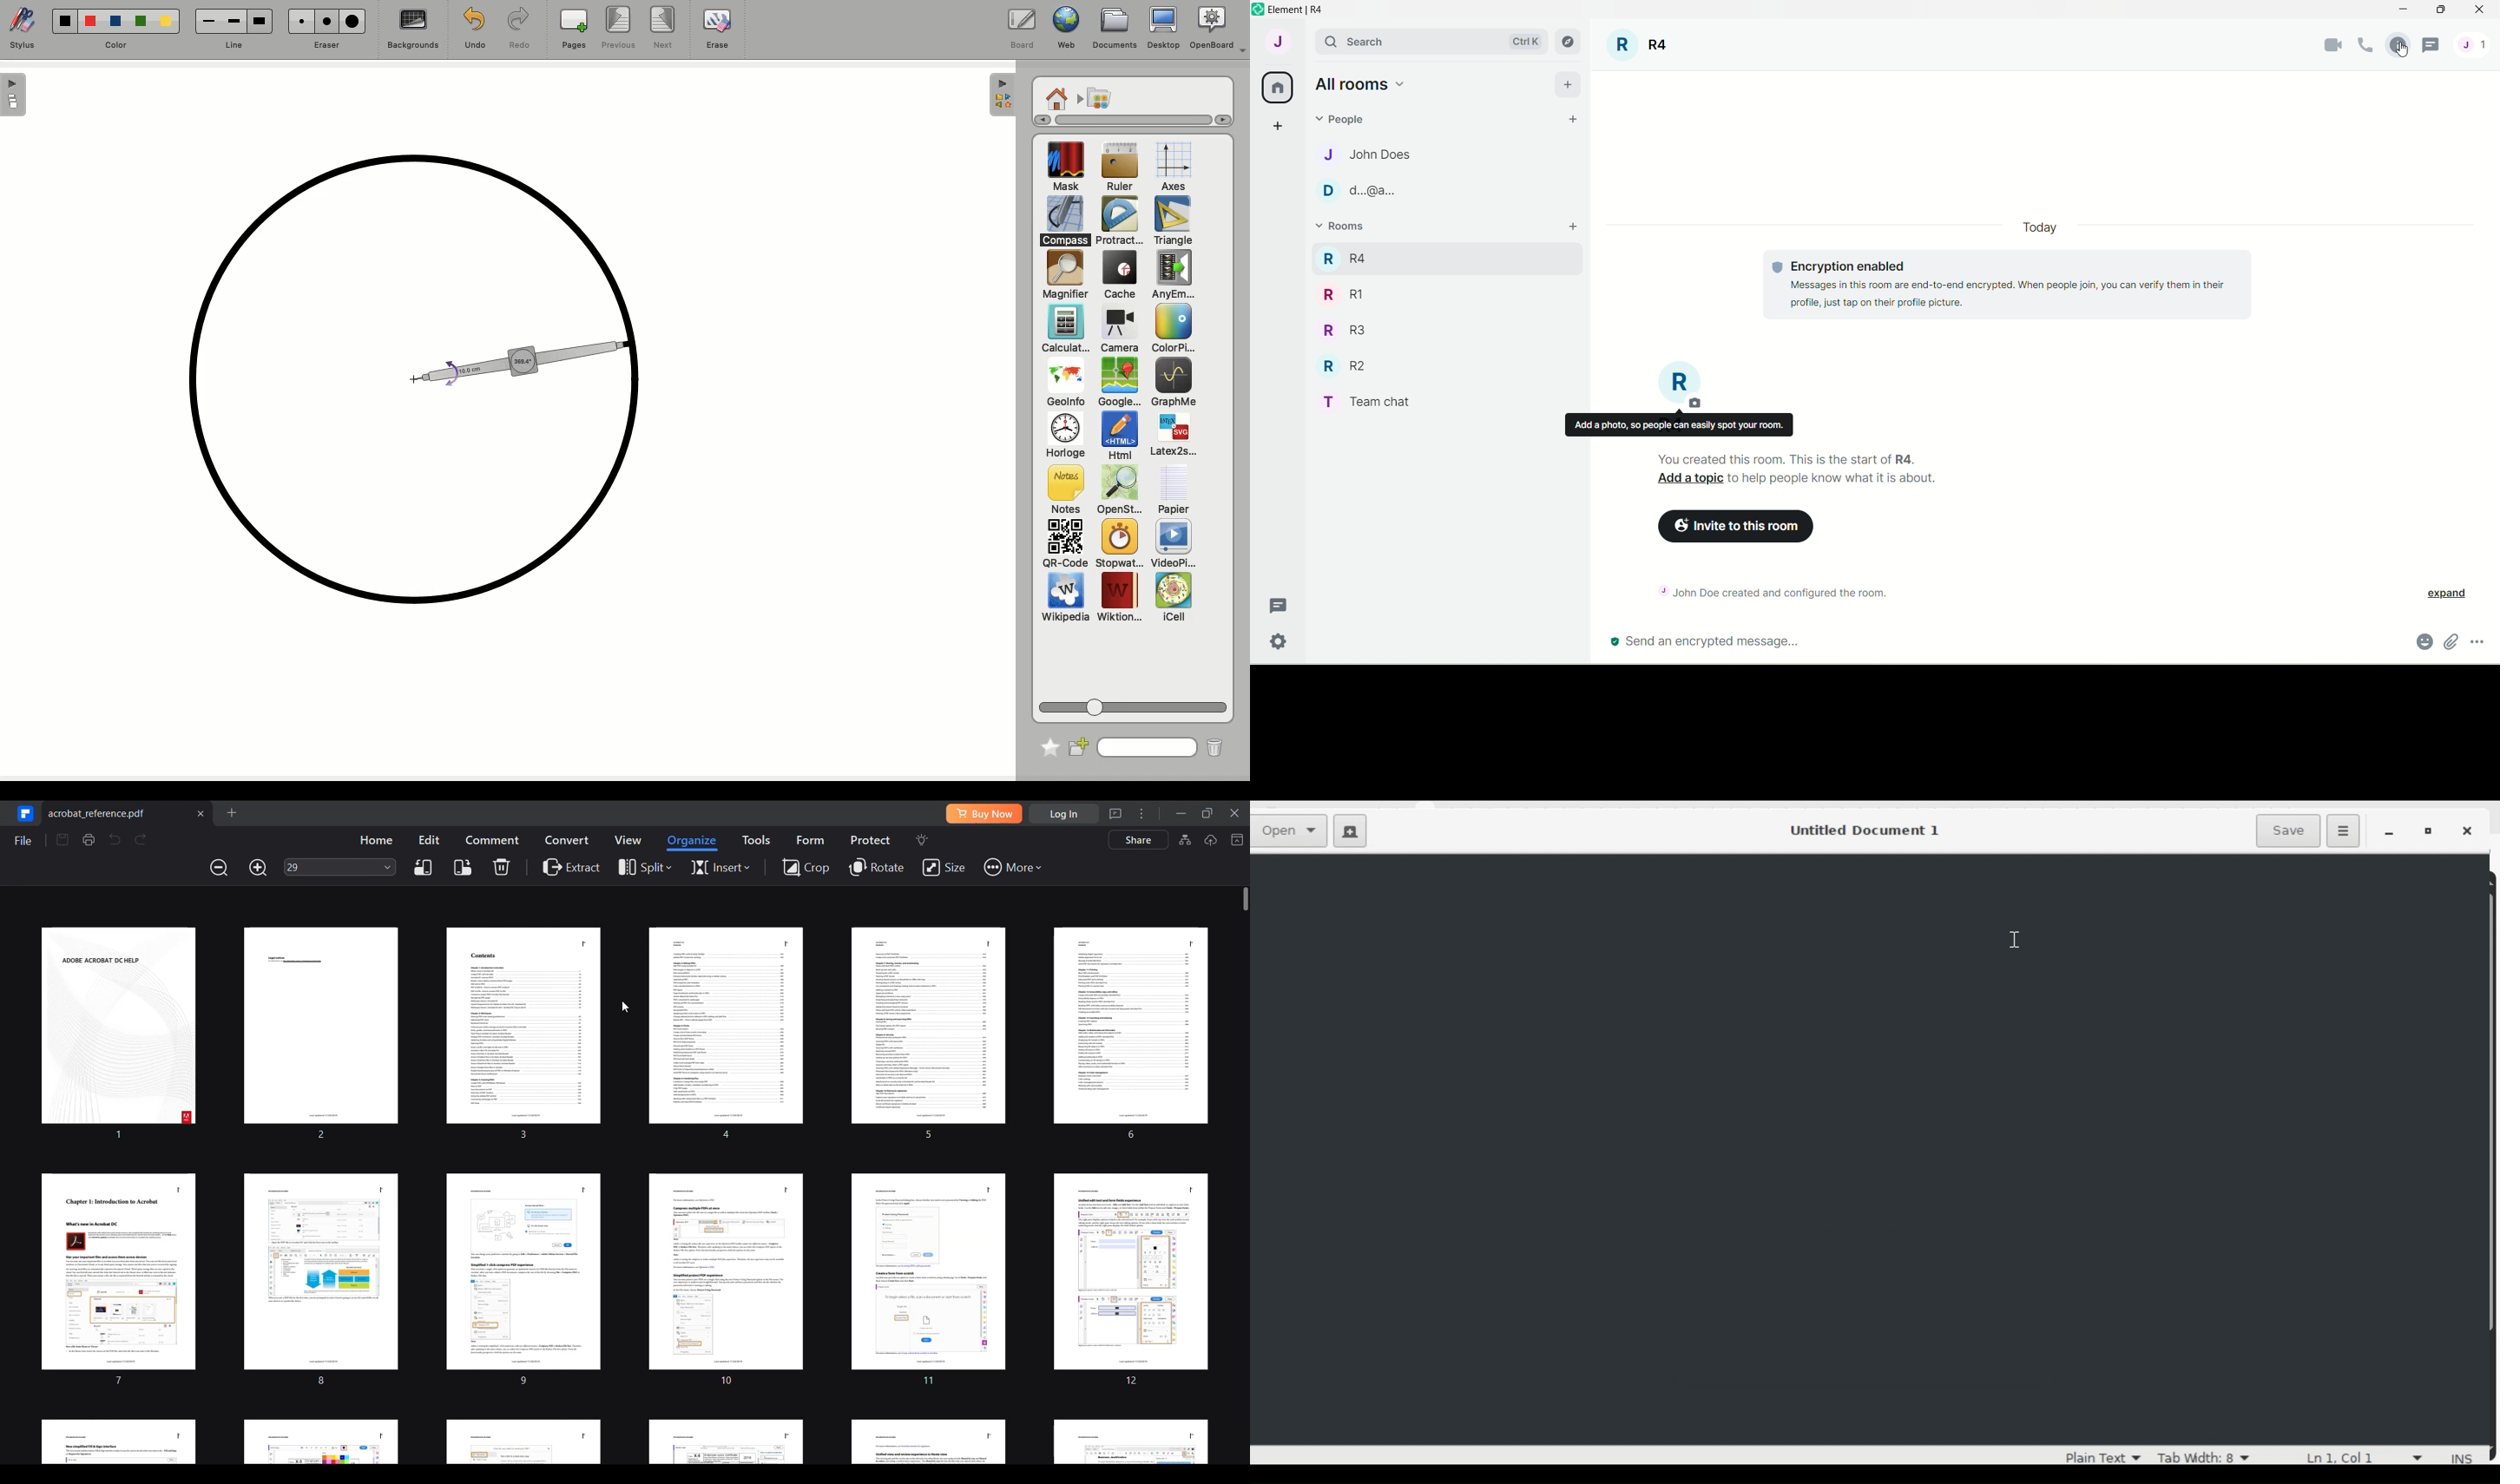 The height and width of the screenshot is (1484, 2520). What do you see at coordinates (1786, 591) in the screenshot?
I see `~ John Doe created and configured the room.` at bounding box center [1786, 591].